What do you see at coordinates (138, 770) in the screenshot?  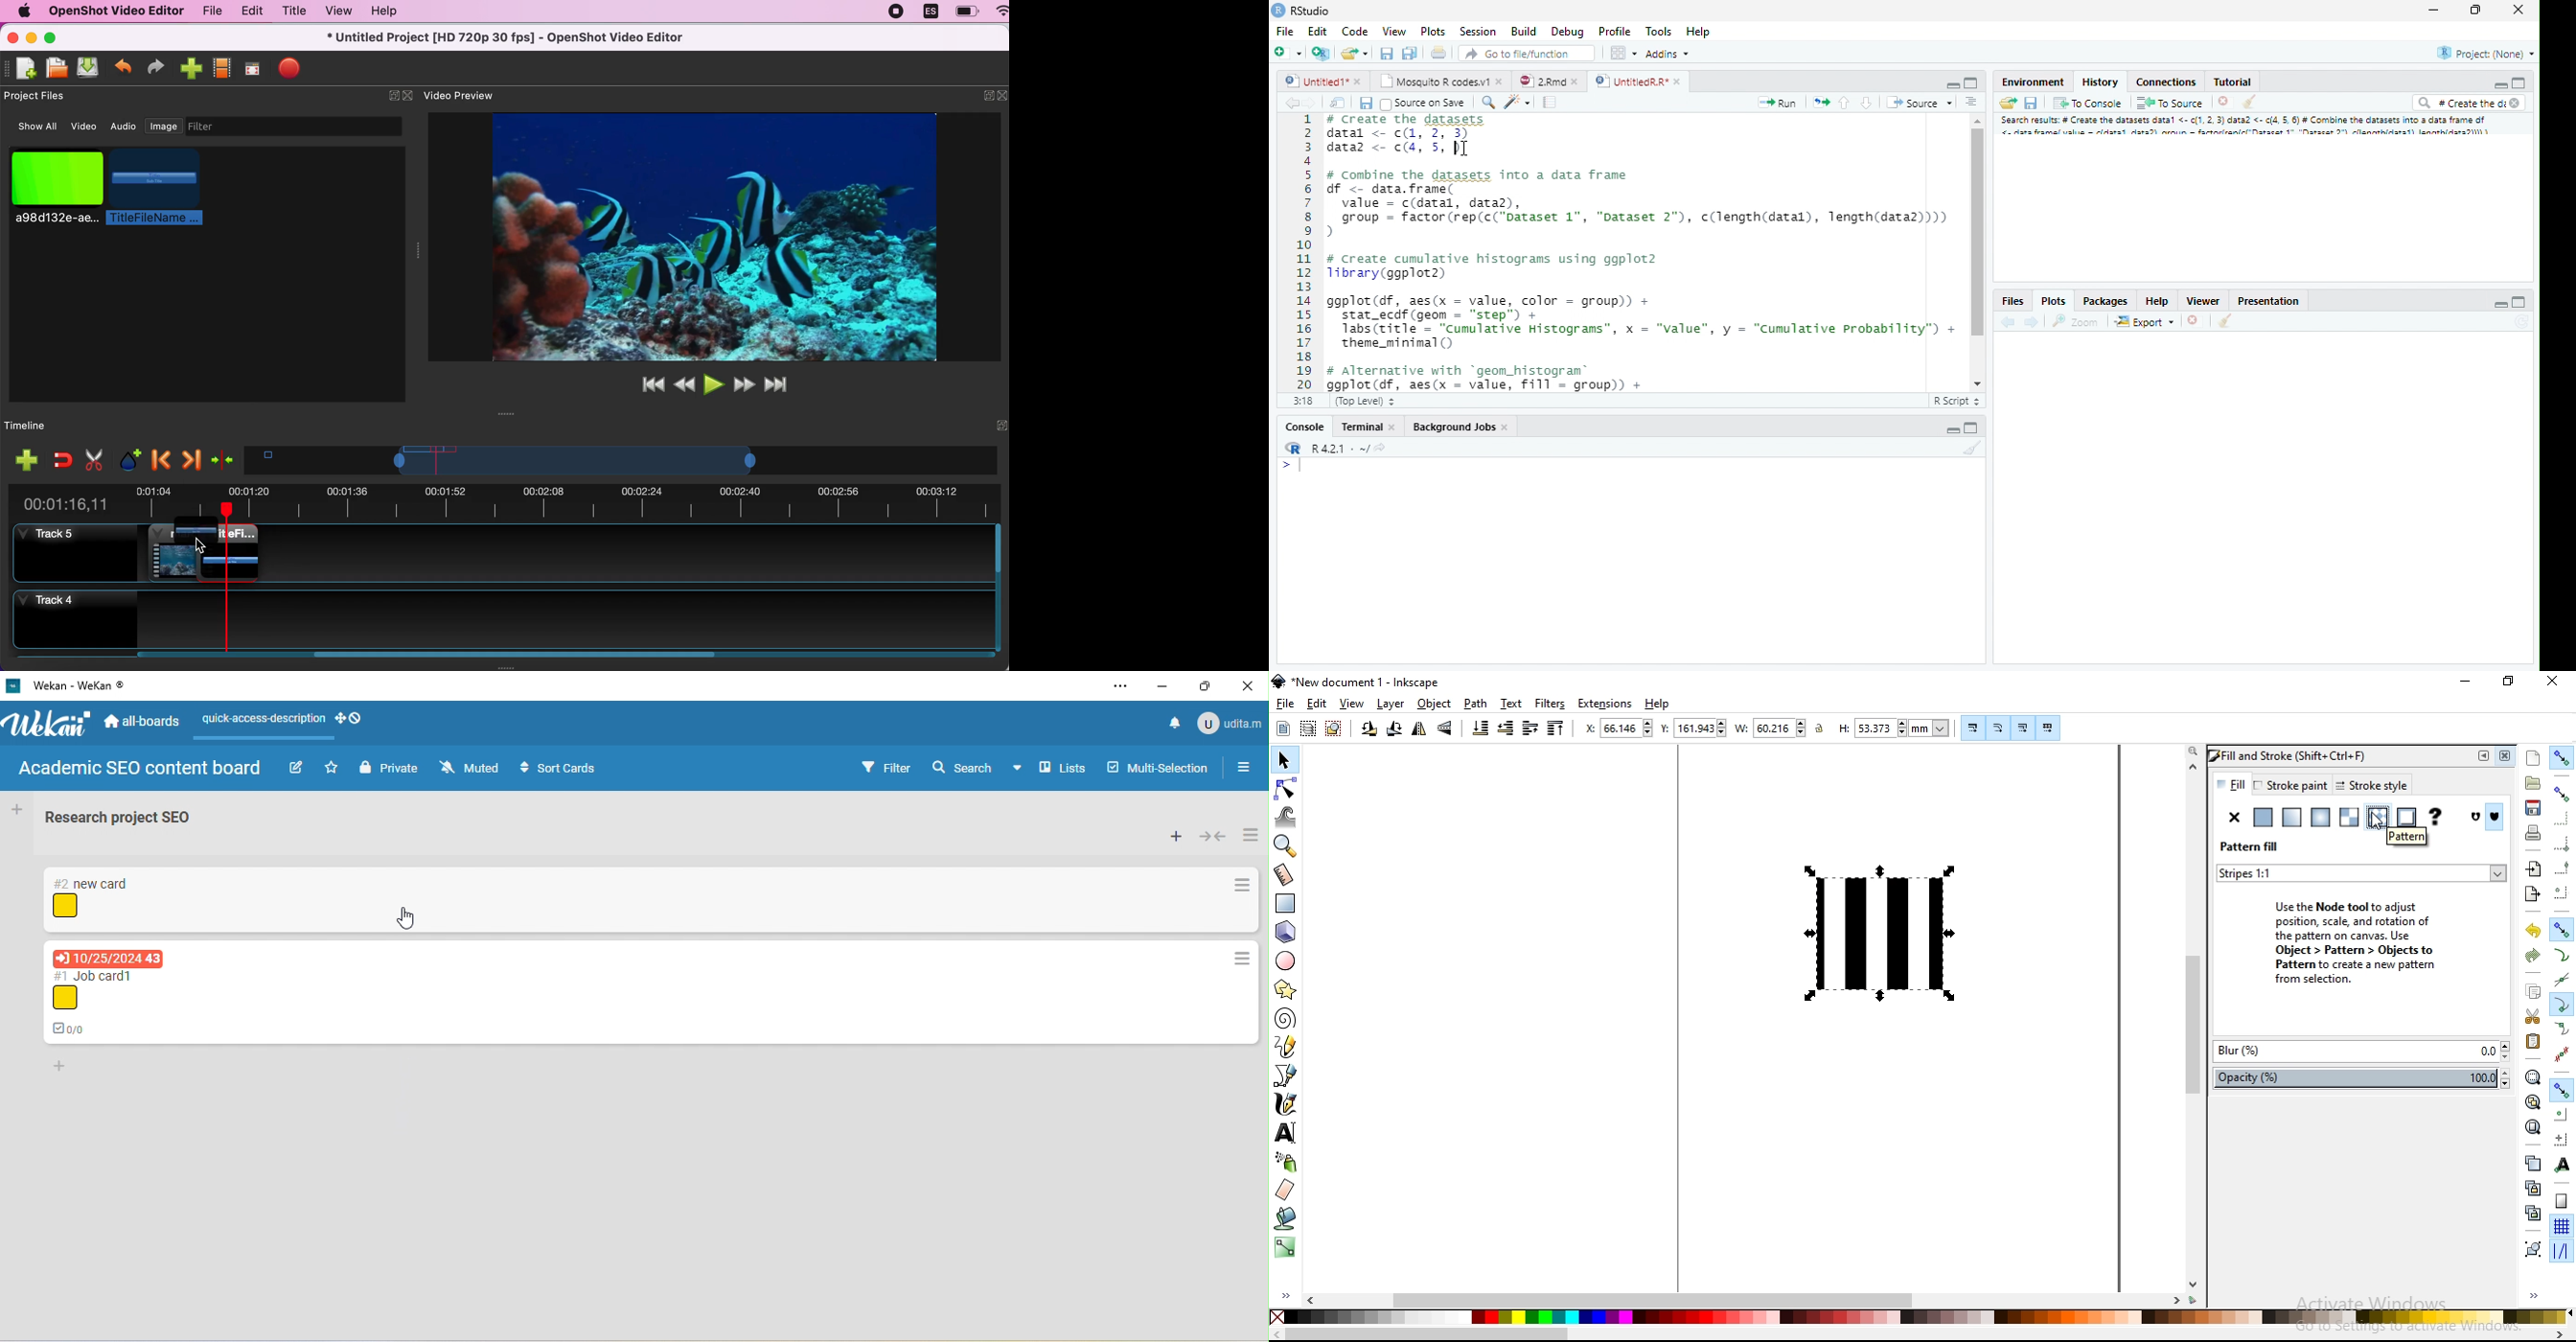 I see `boars name: academic SEO board` at bounding box center [138, 770].